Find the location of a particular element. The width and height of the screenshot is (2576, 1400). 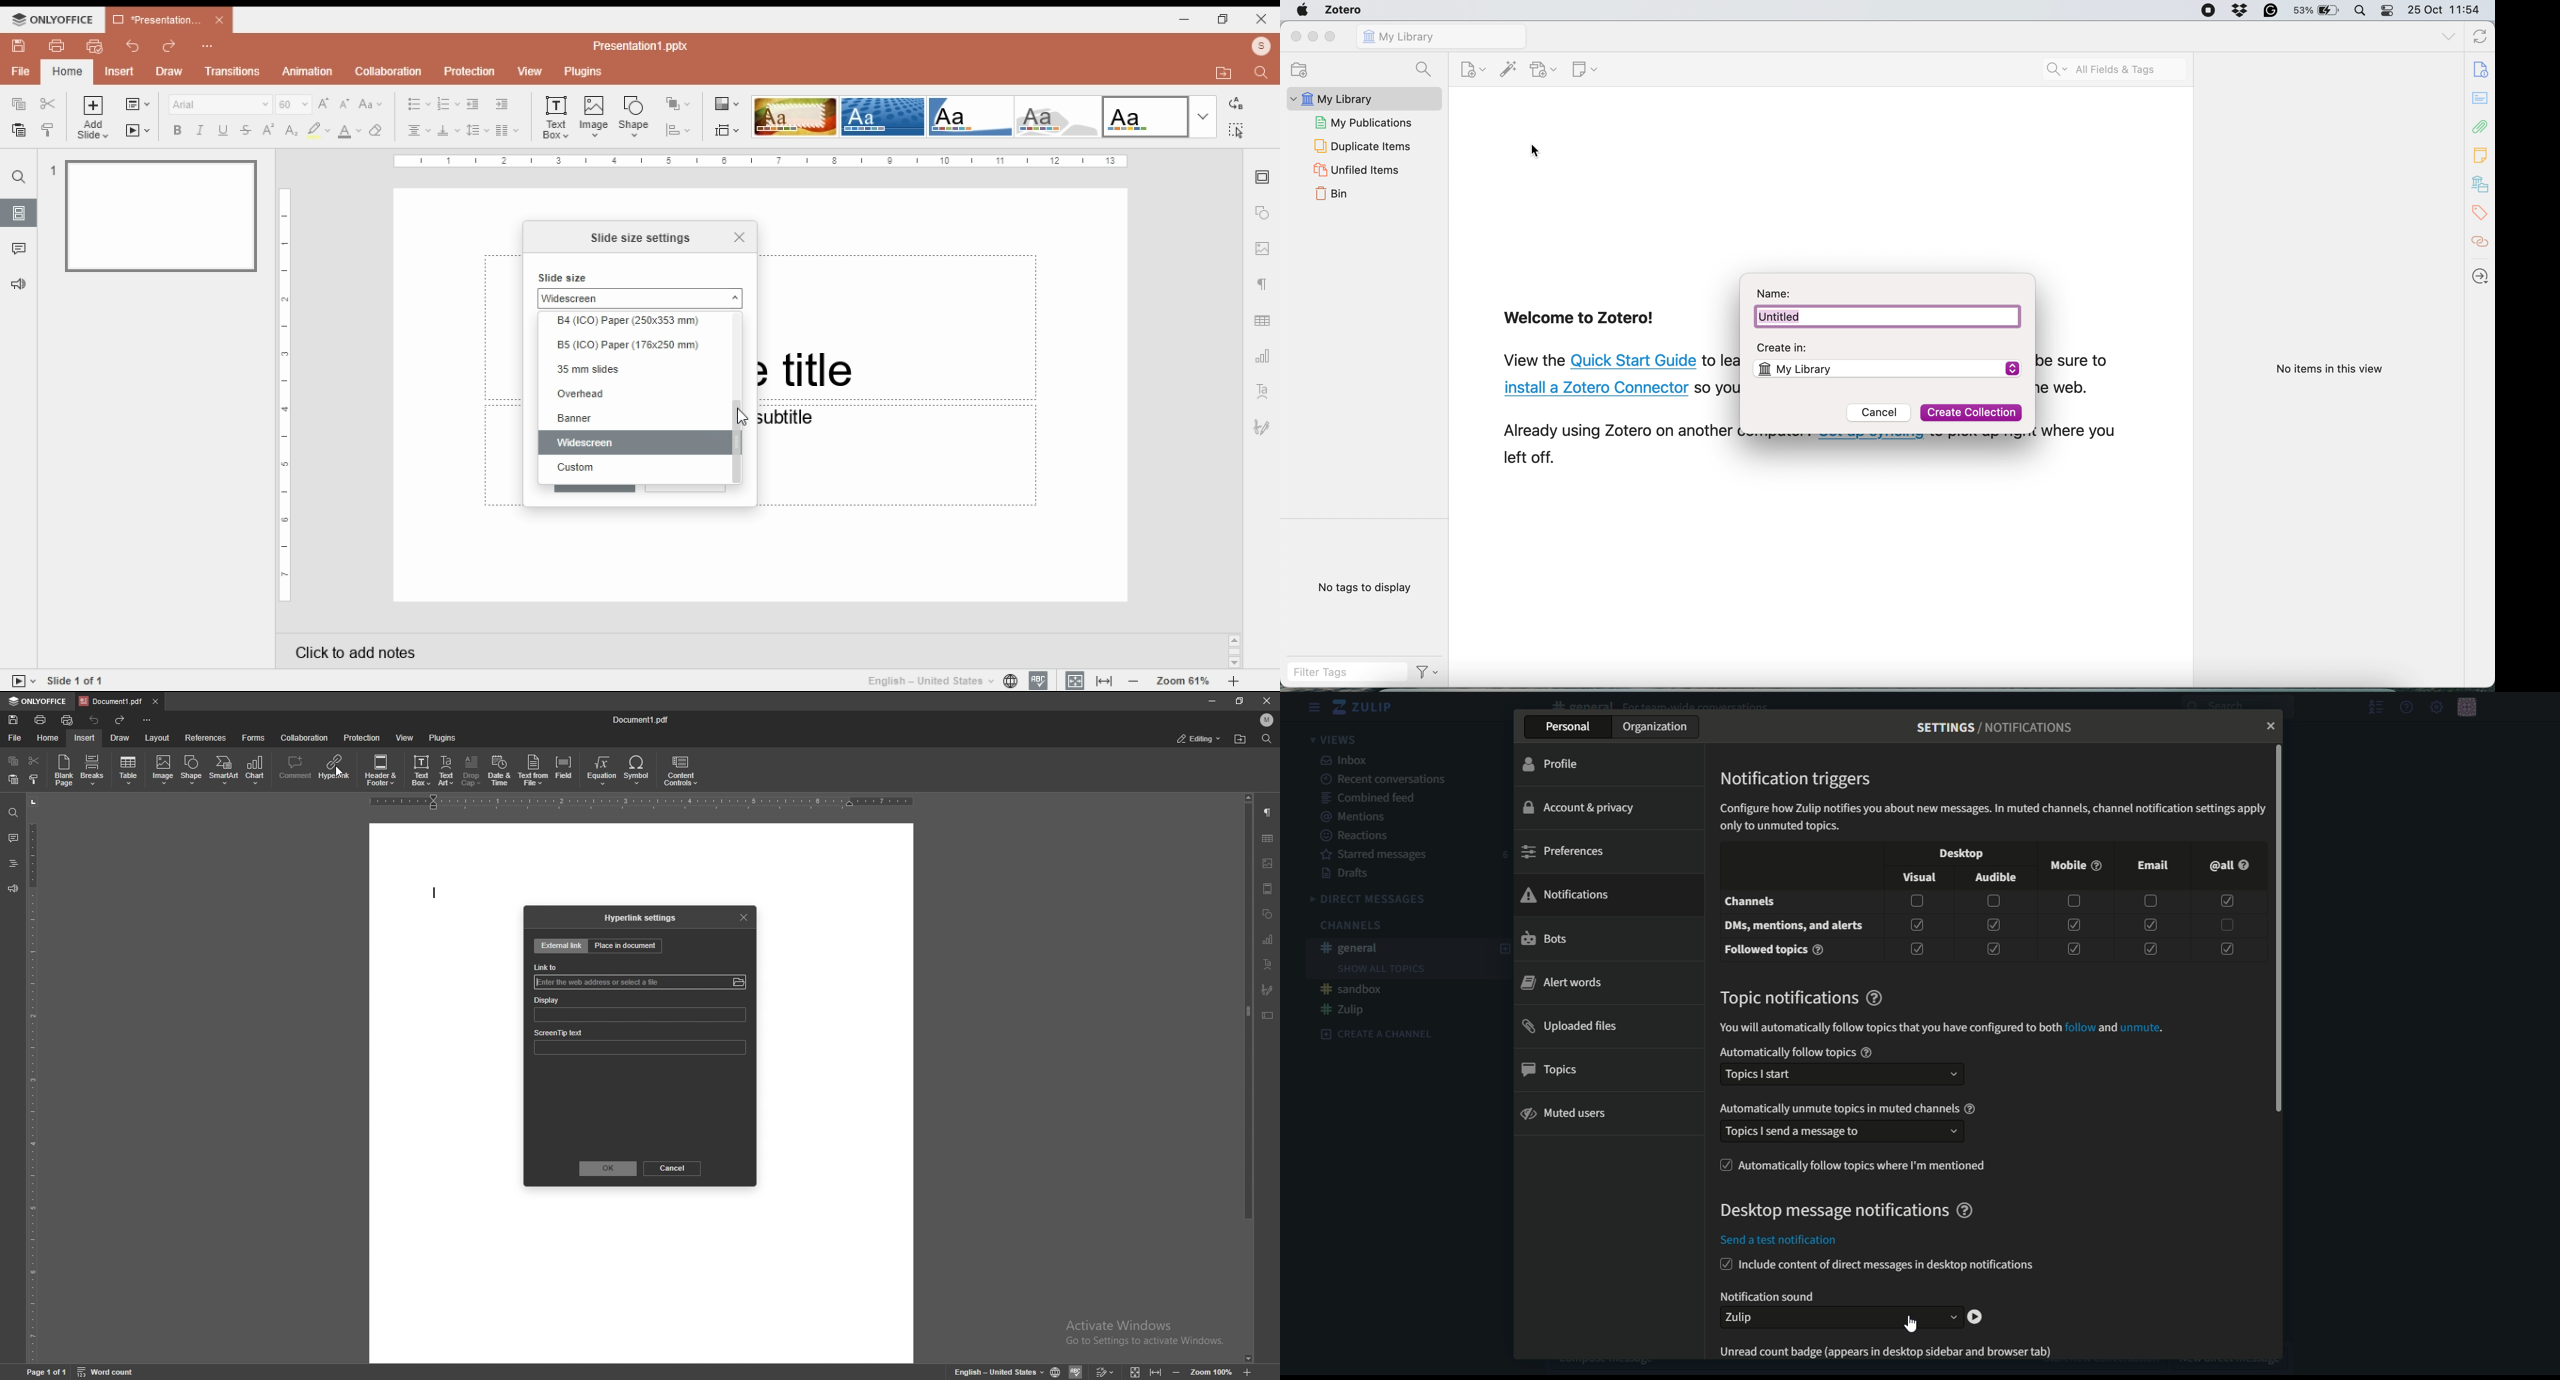

draw is located at coordinates (121, 738).